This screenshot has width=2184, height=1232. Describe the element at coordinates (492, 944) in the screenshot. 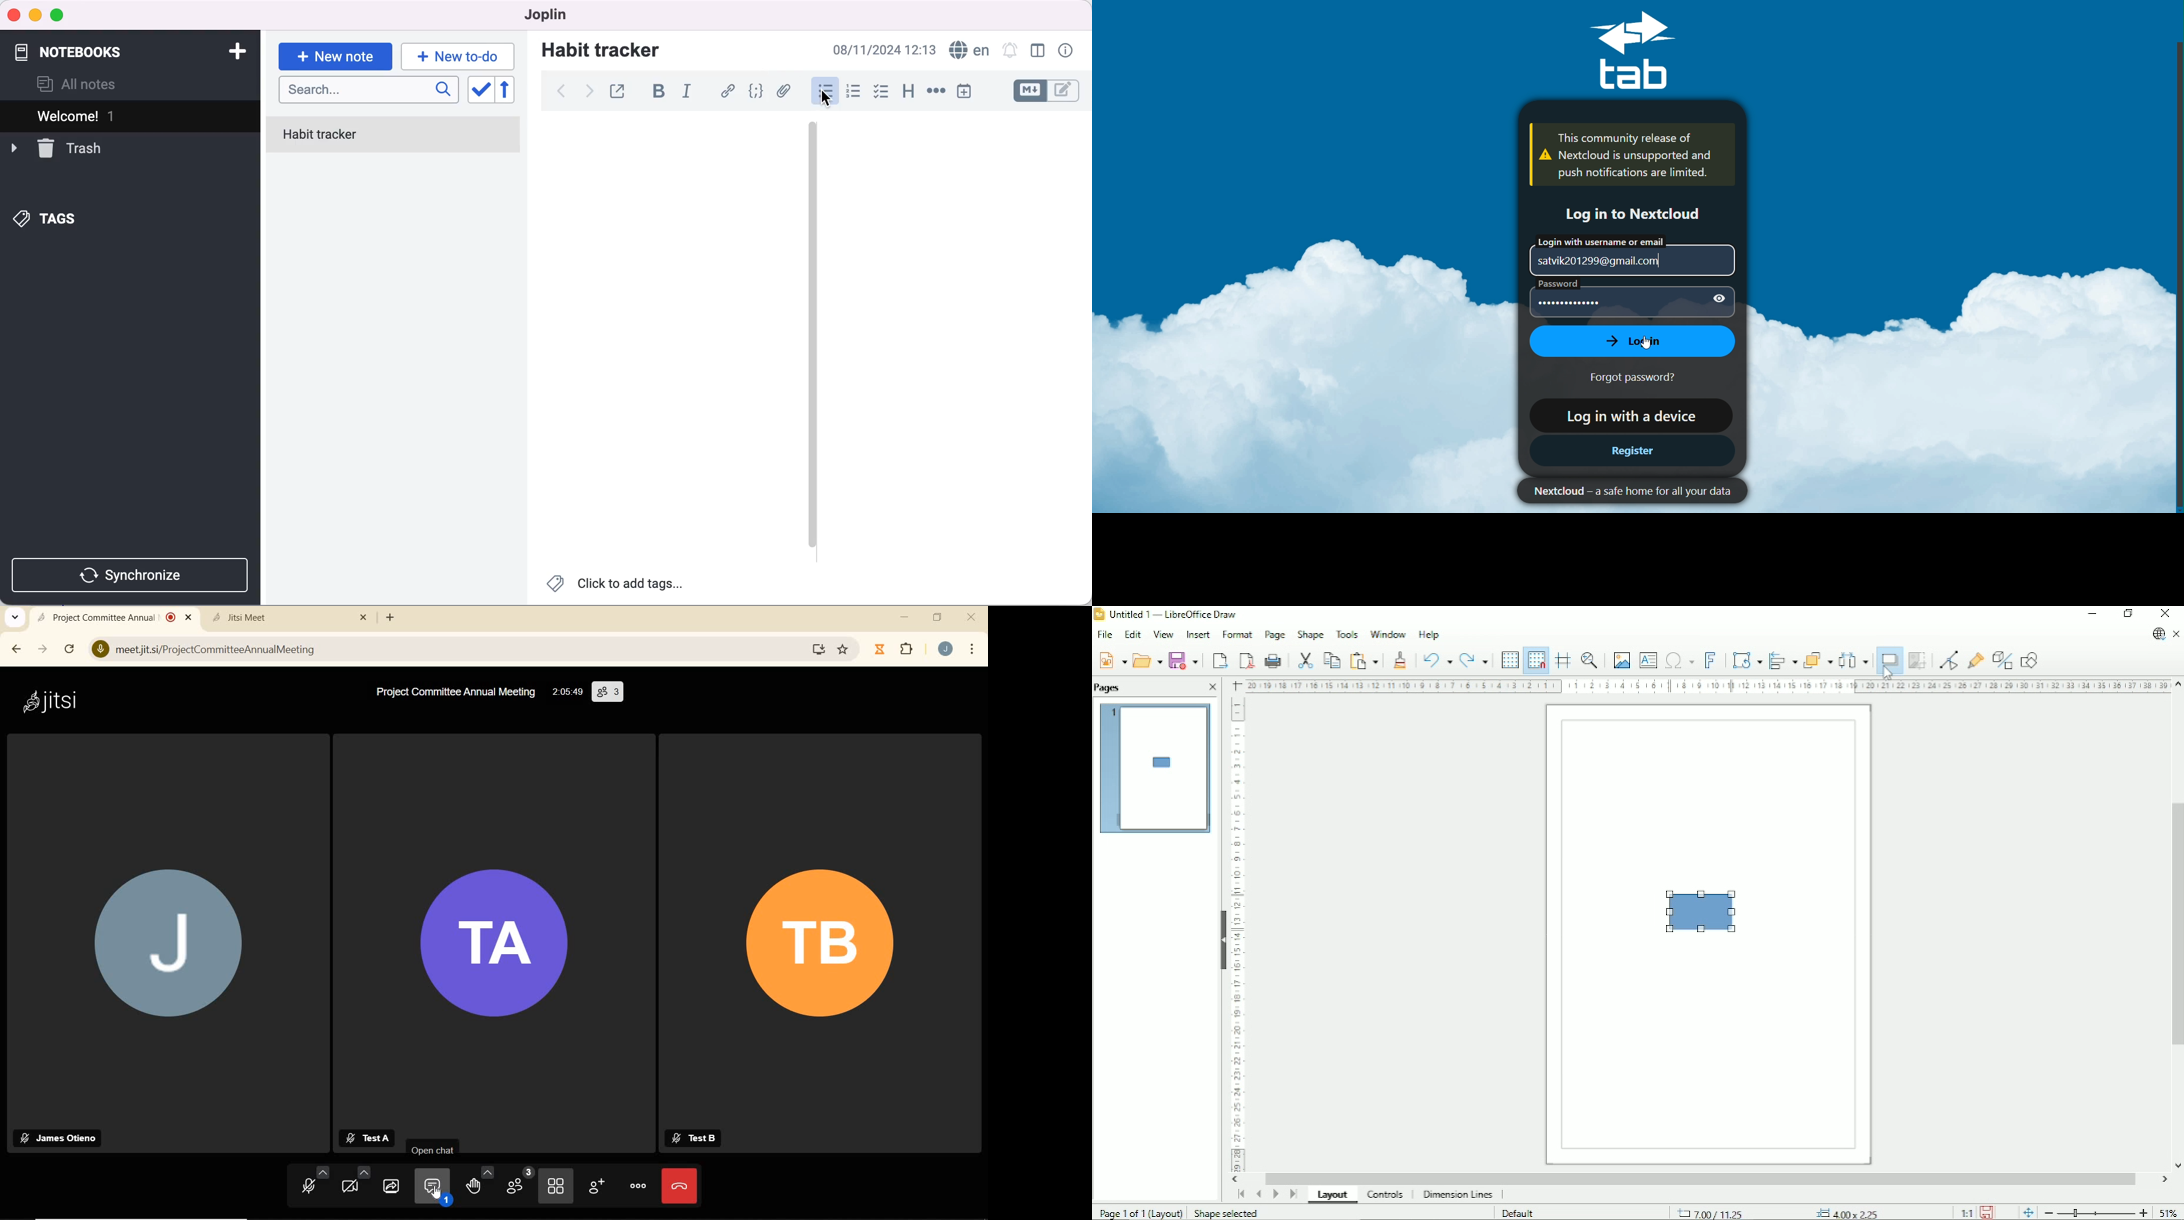

I see `TA` at that location.